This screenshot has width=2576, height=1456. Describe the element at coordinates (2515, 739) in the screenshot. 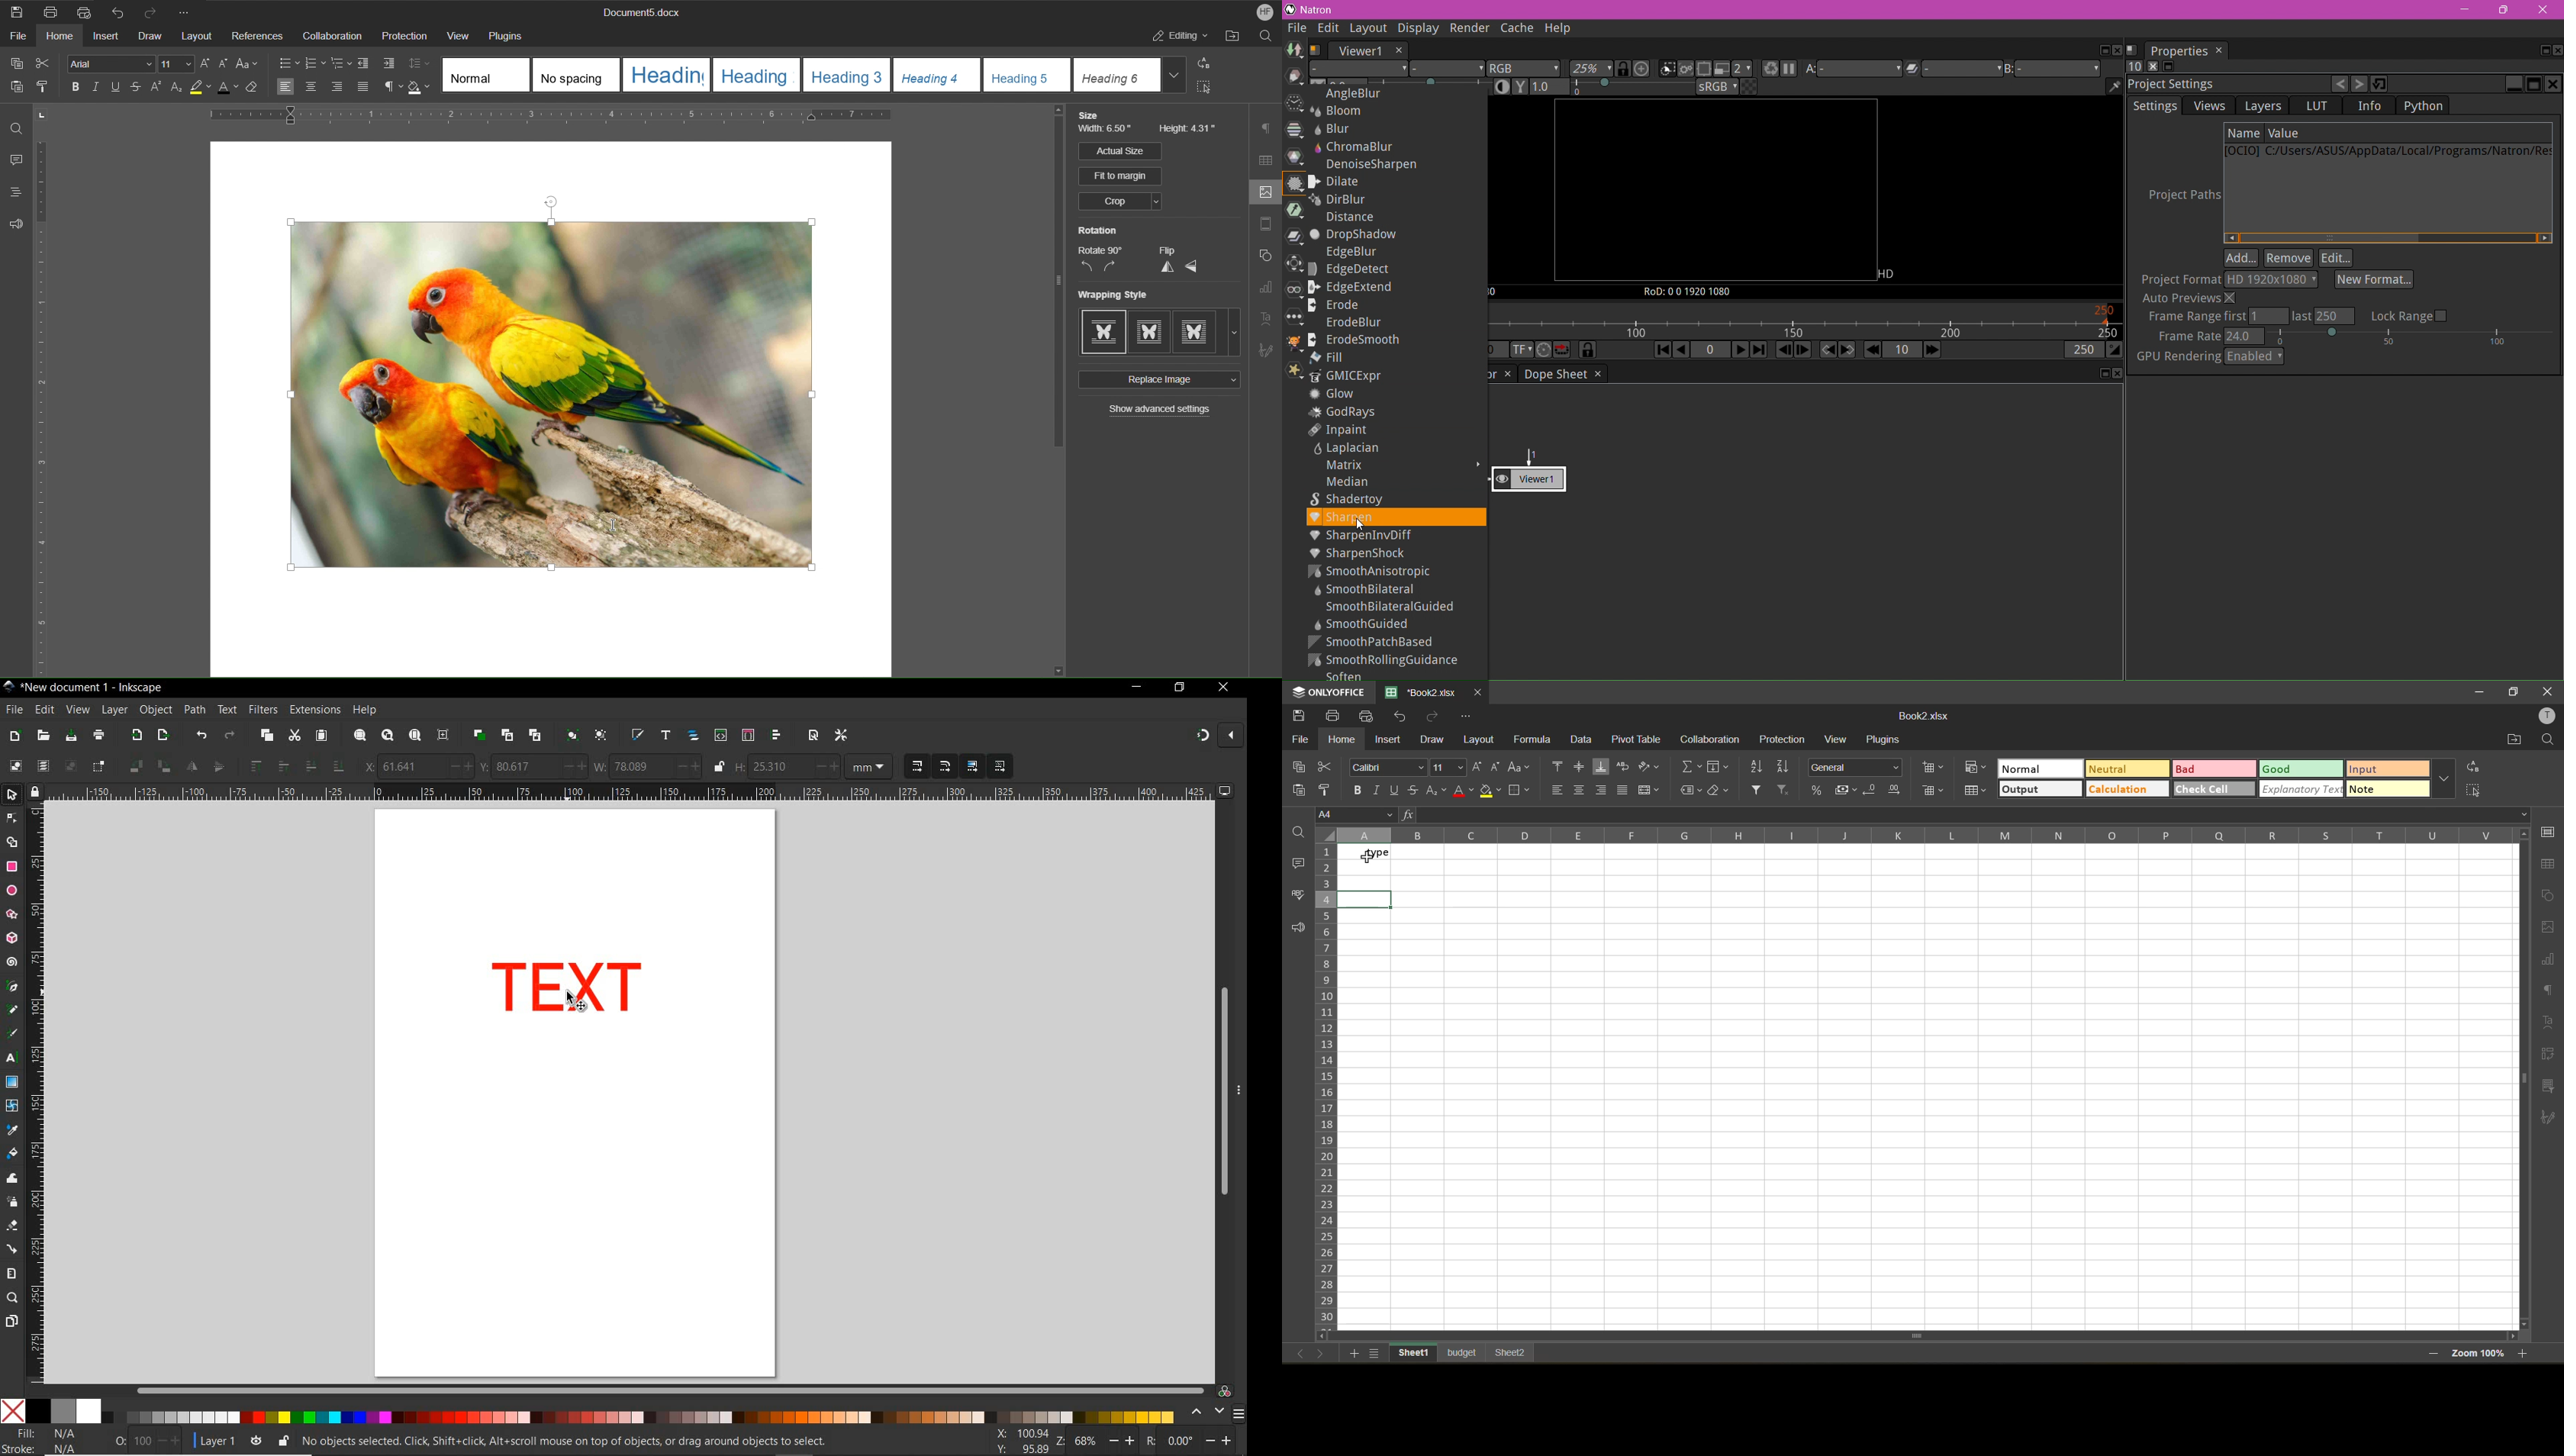

I see `open location` at that location.